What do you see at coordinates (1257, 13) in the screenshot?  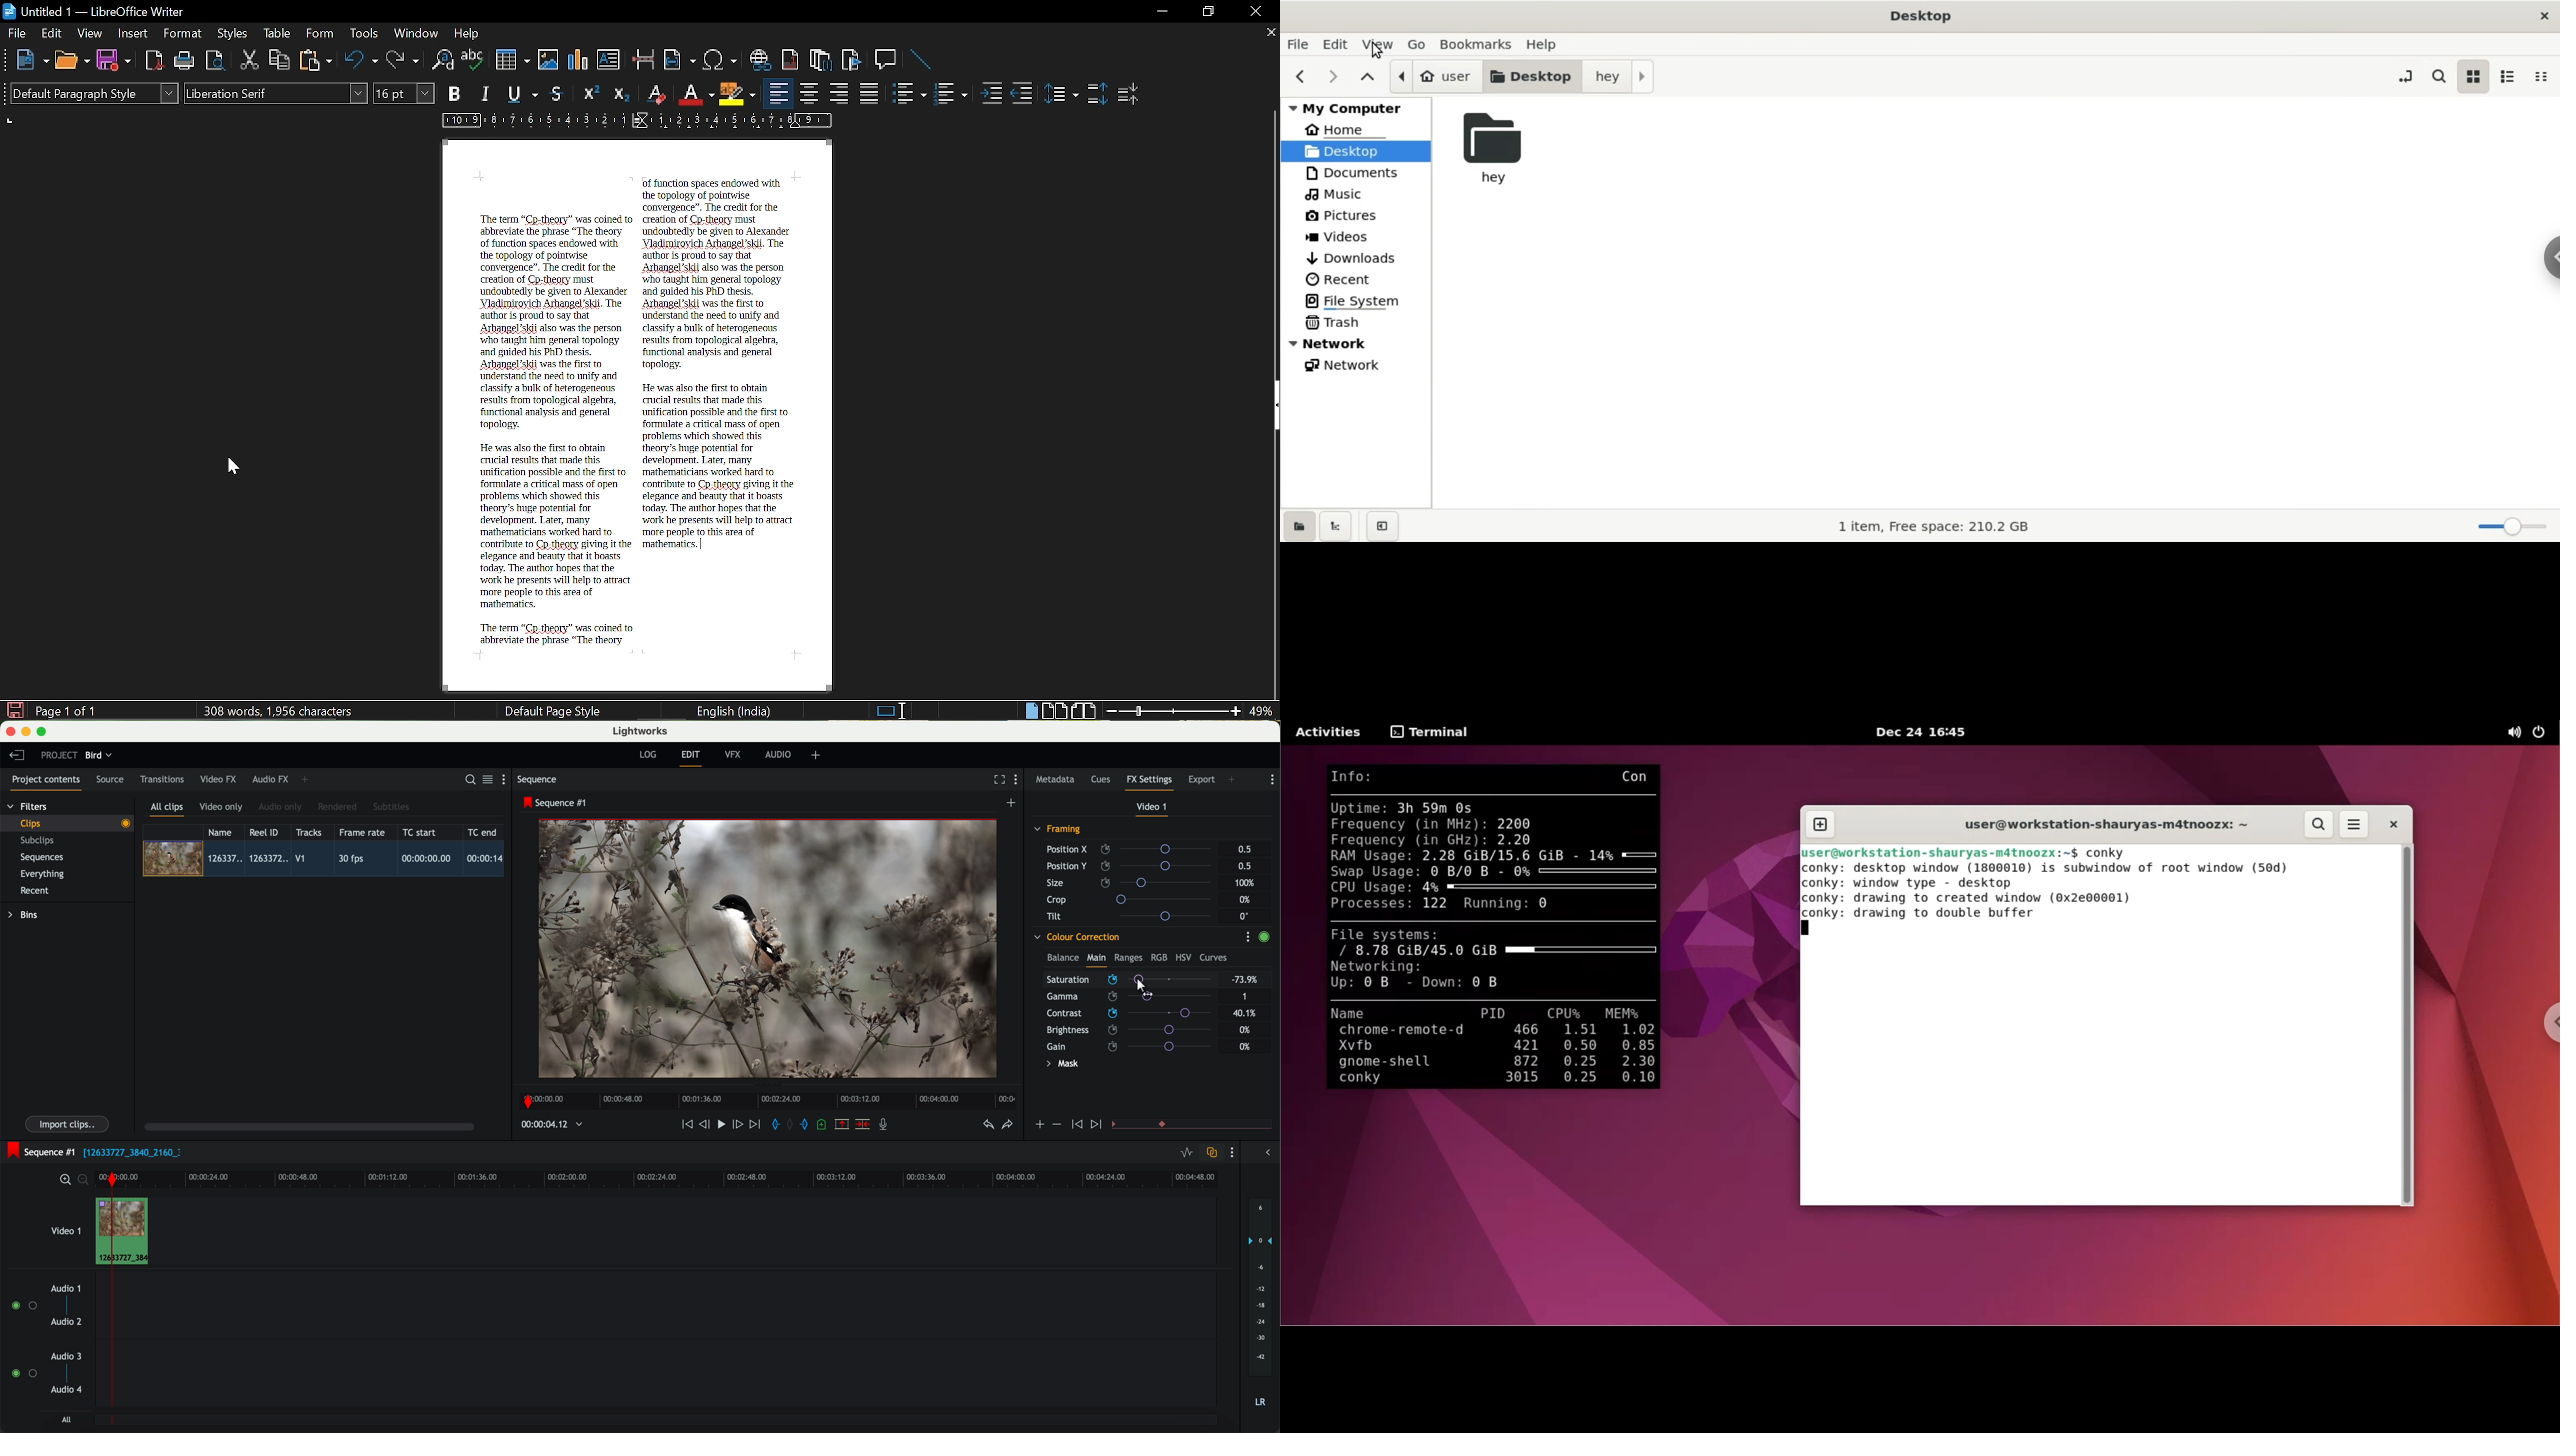 I see `Close` at bounding box center [1257, 13].